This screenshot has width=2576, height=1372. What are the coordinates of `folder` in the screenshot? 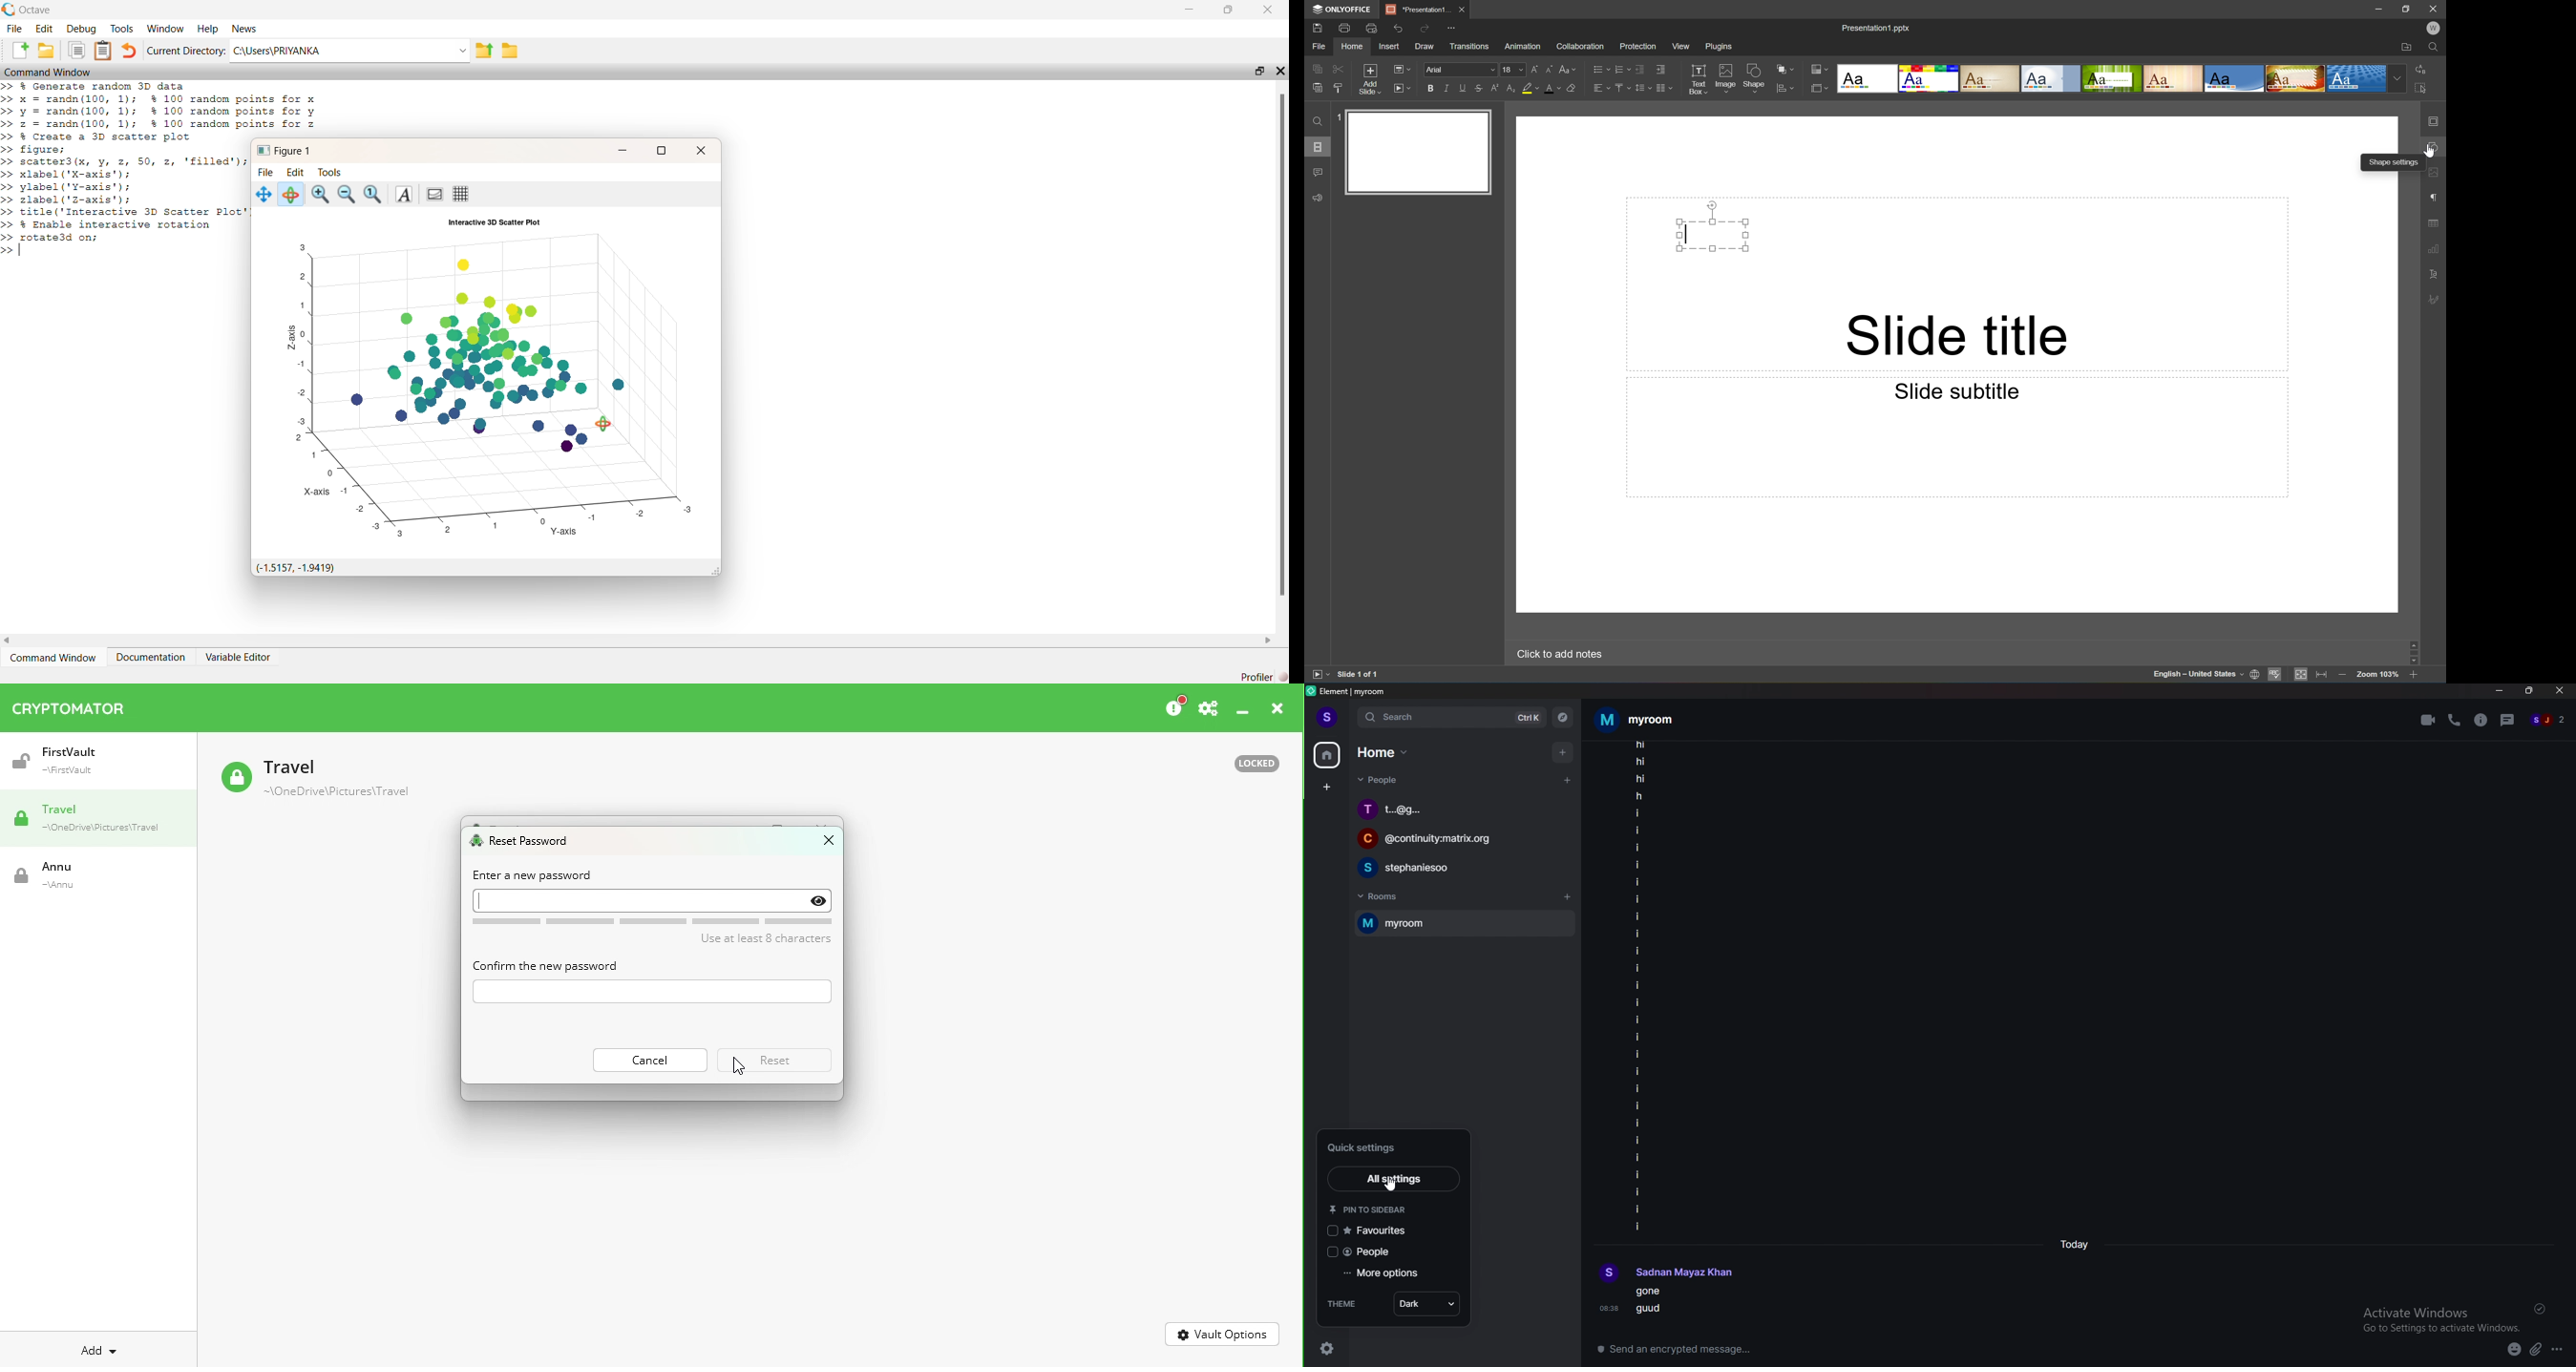 It's located at (510, 50).